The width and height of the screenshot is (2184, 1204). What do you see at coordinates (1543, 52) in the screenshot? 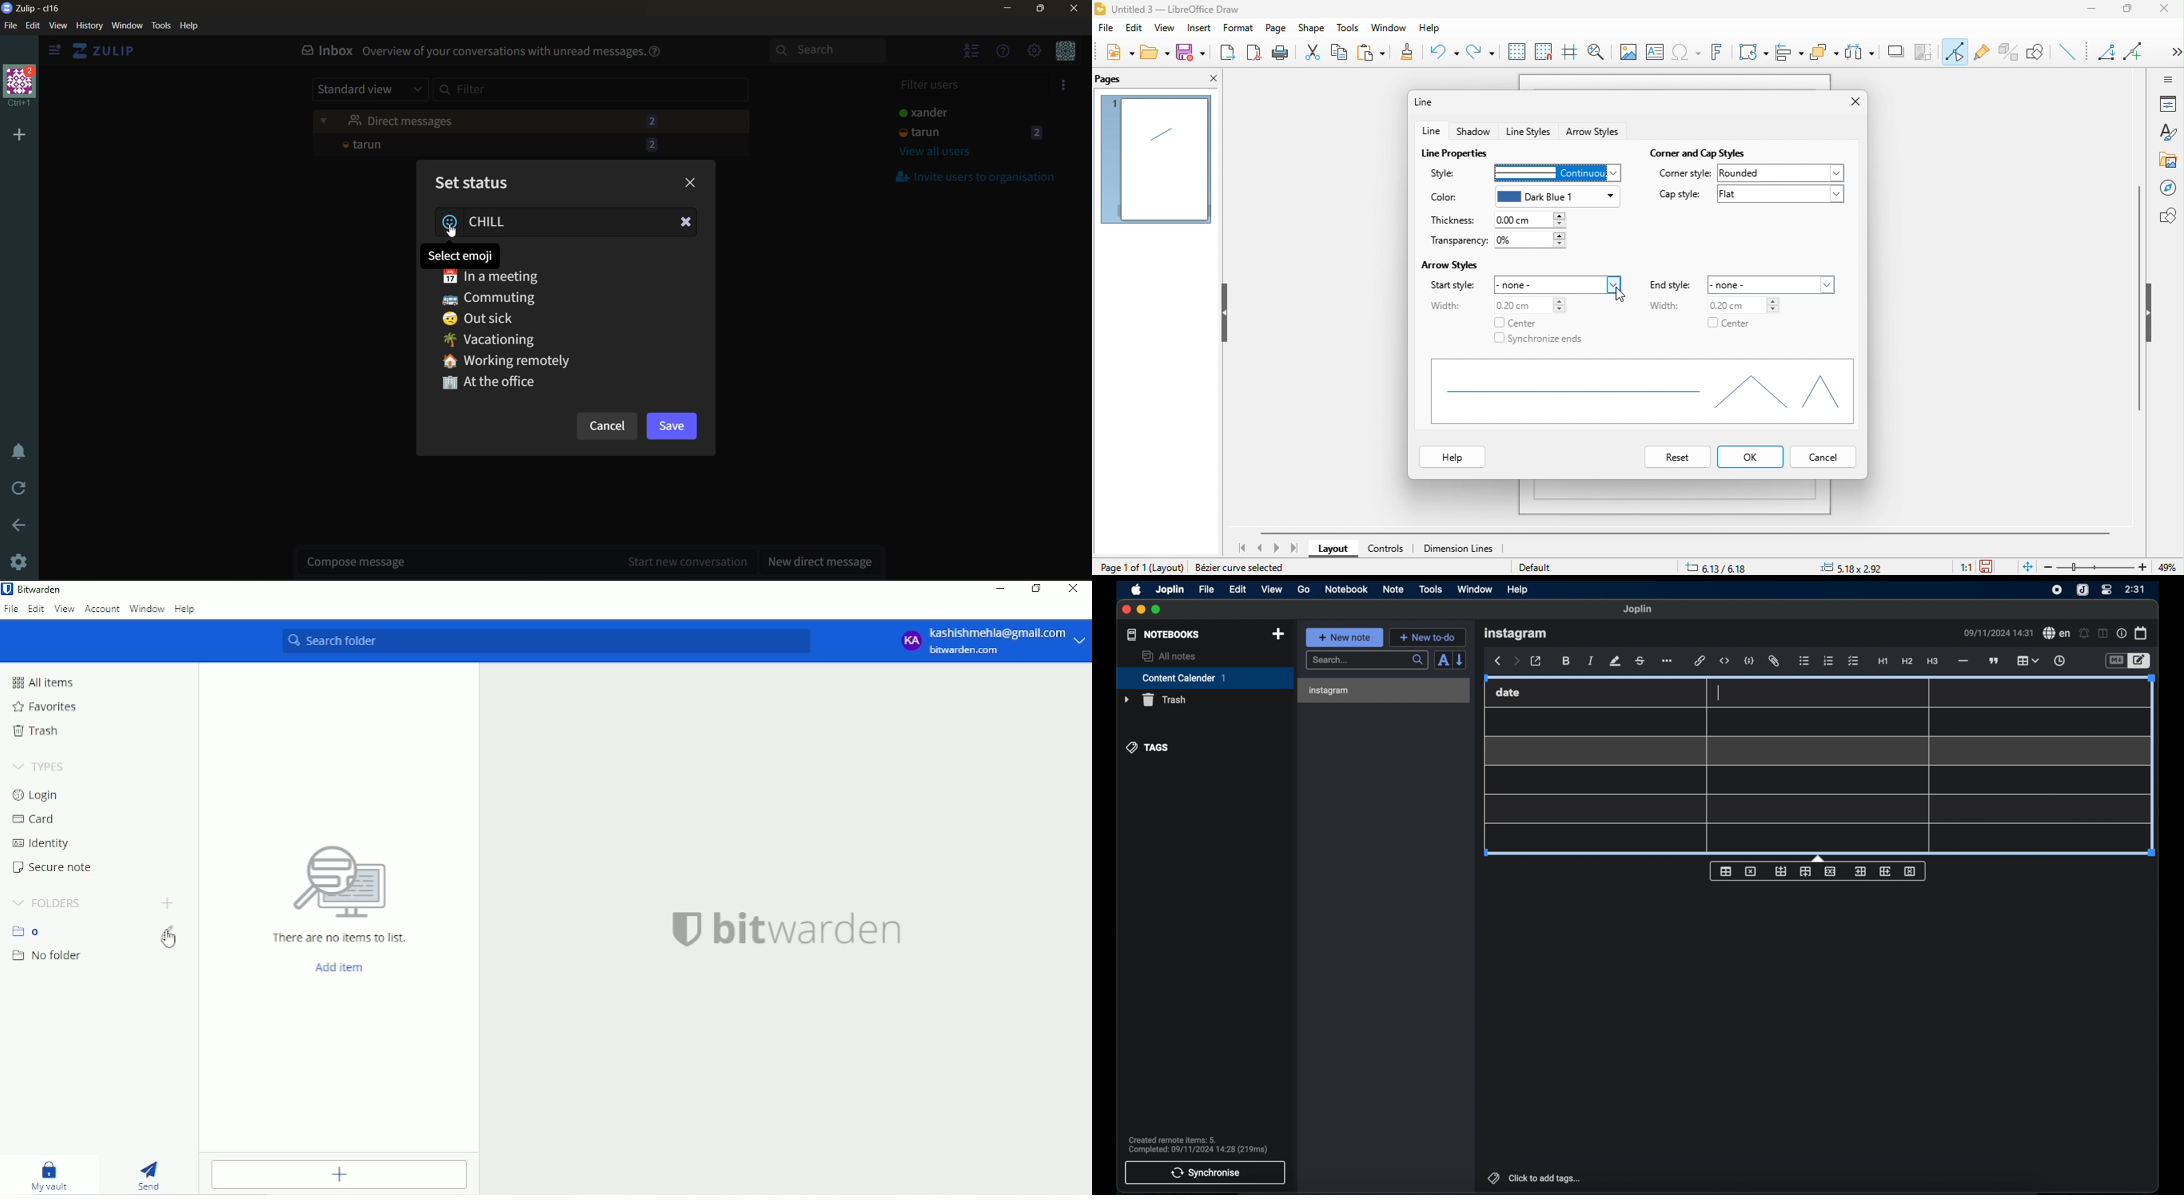
I see `snap to grid` at bounding box center [1543, 52].